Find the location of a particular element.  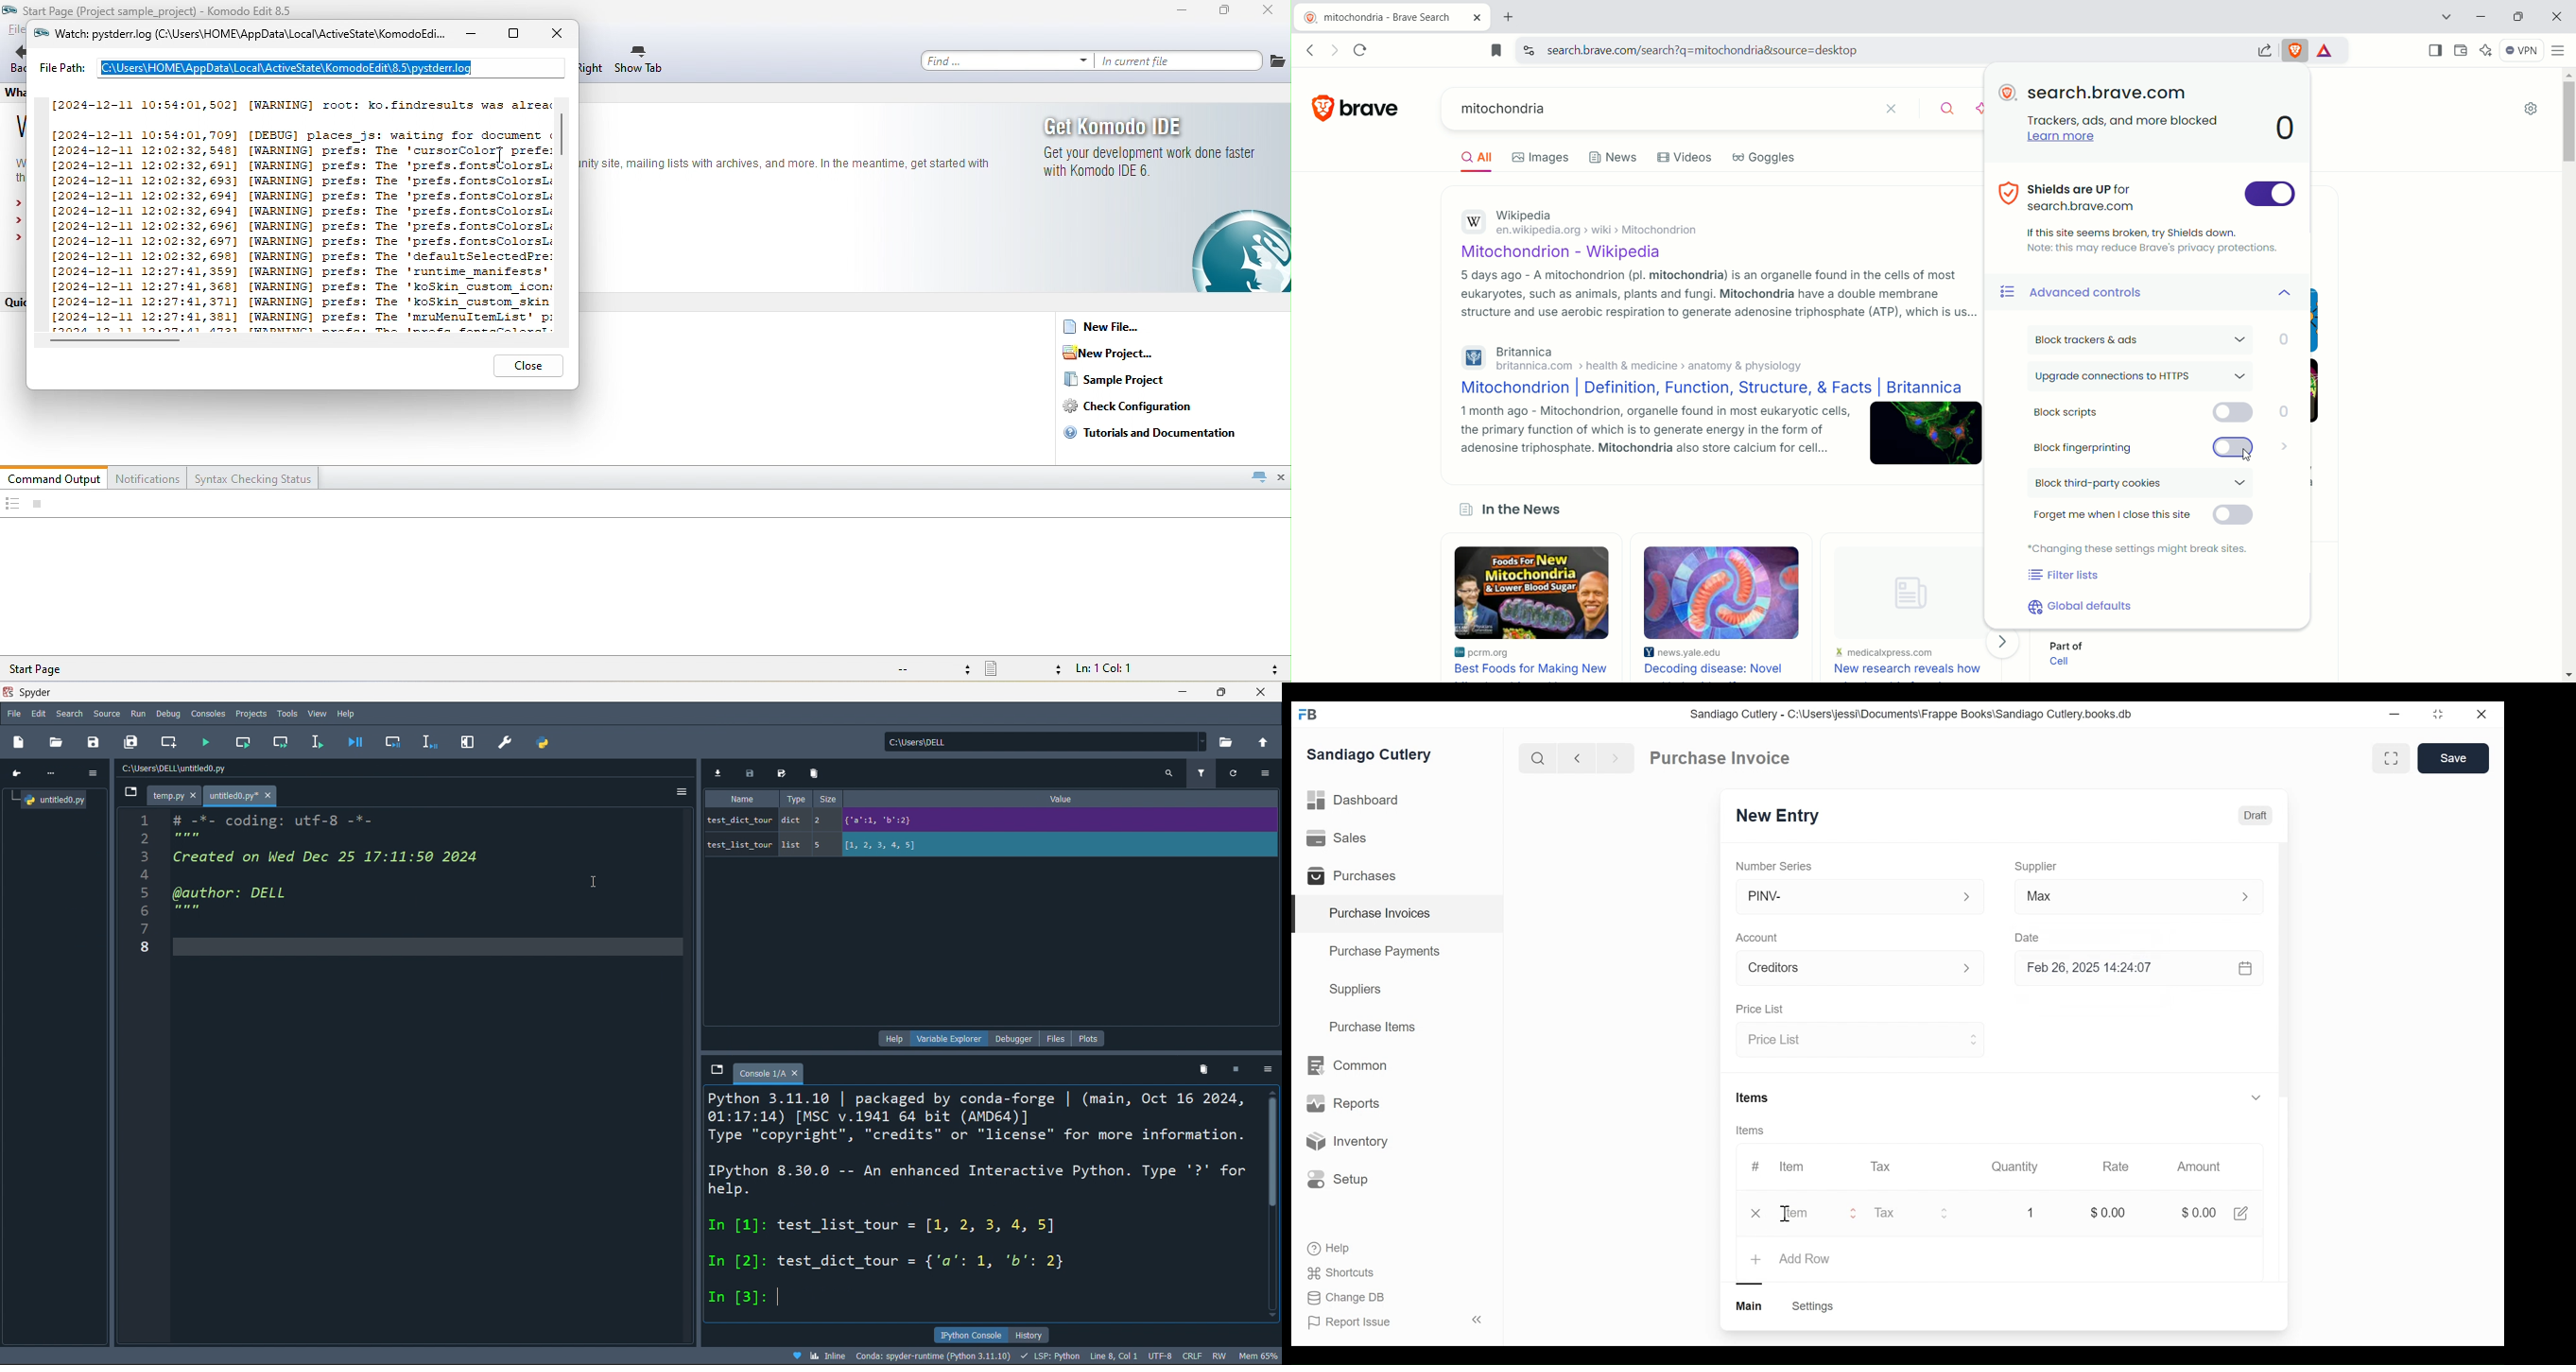

edit is located at coordinates (37, 713).